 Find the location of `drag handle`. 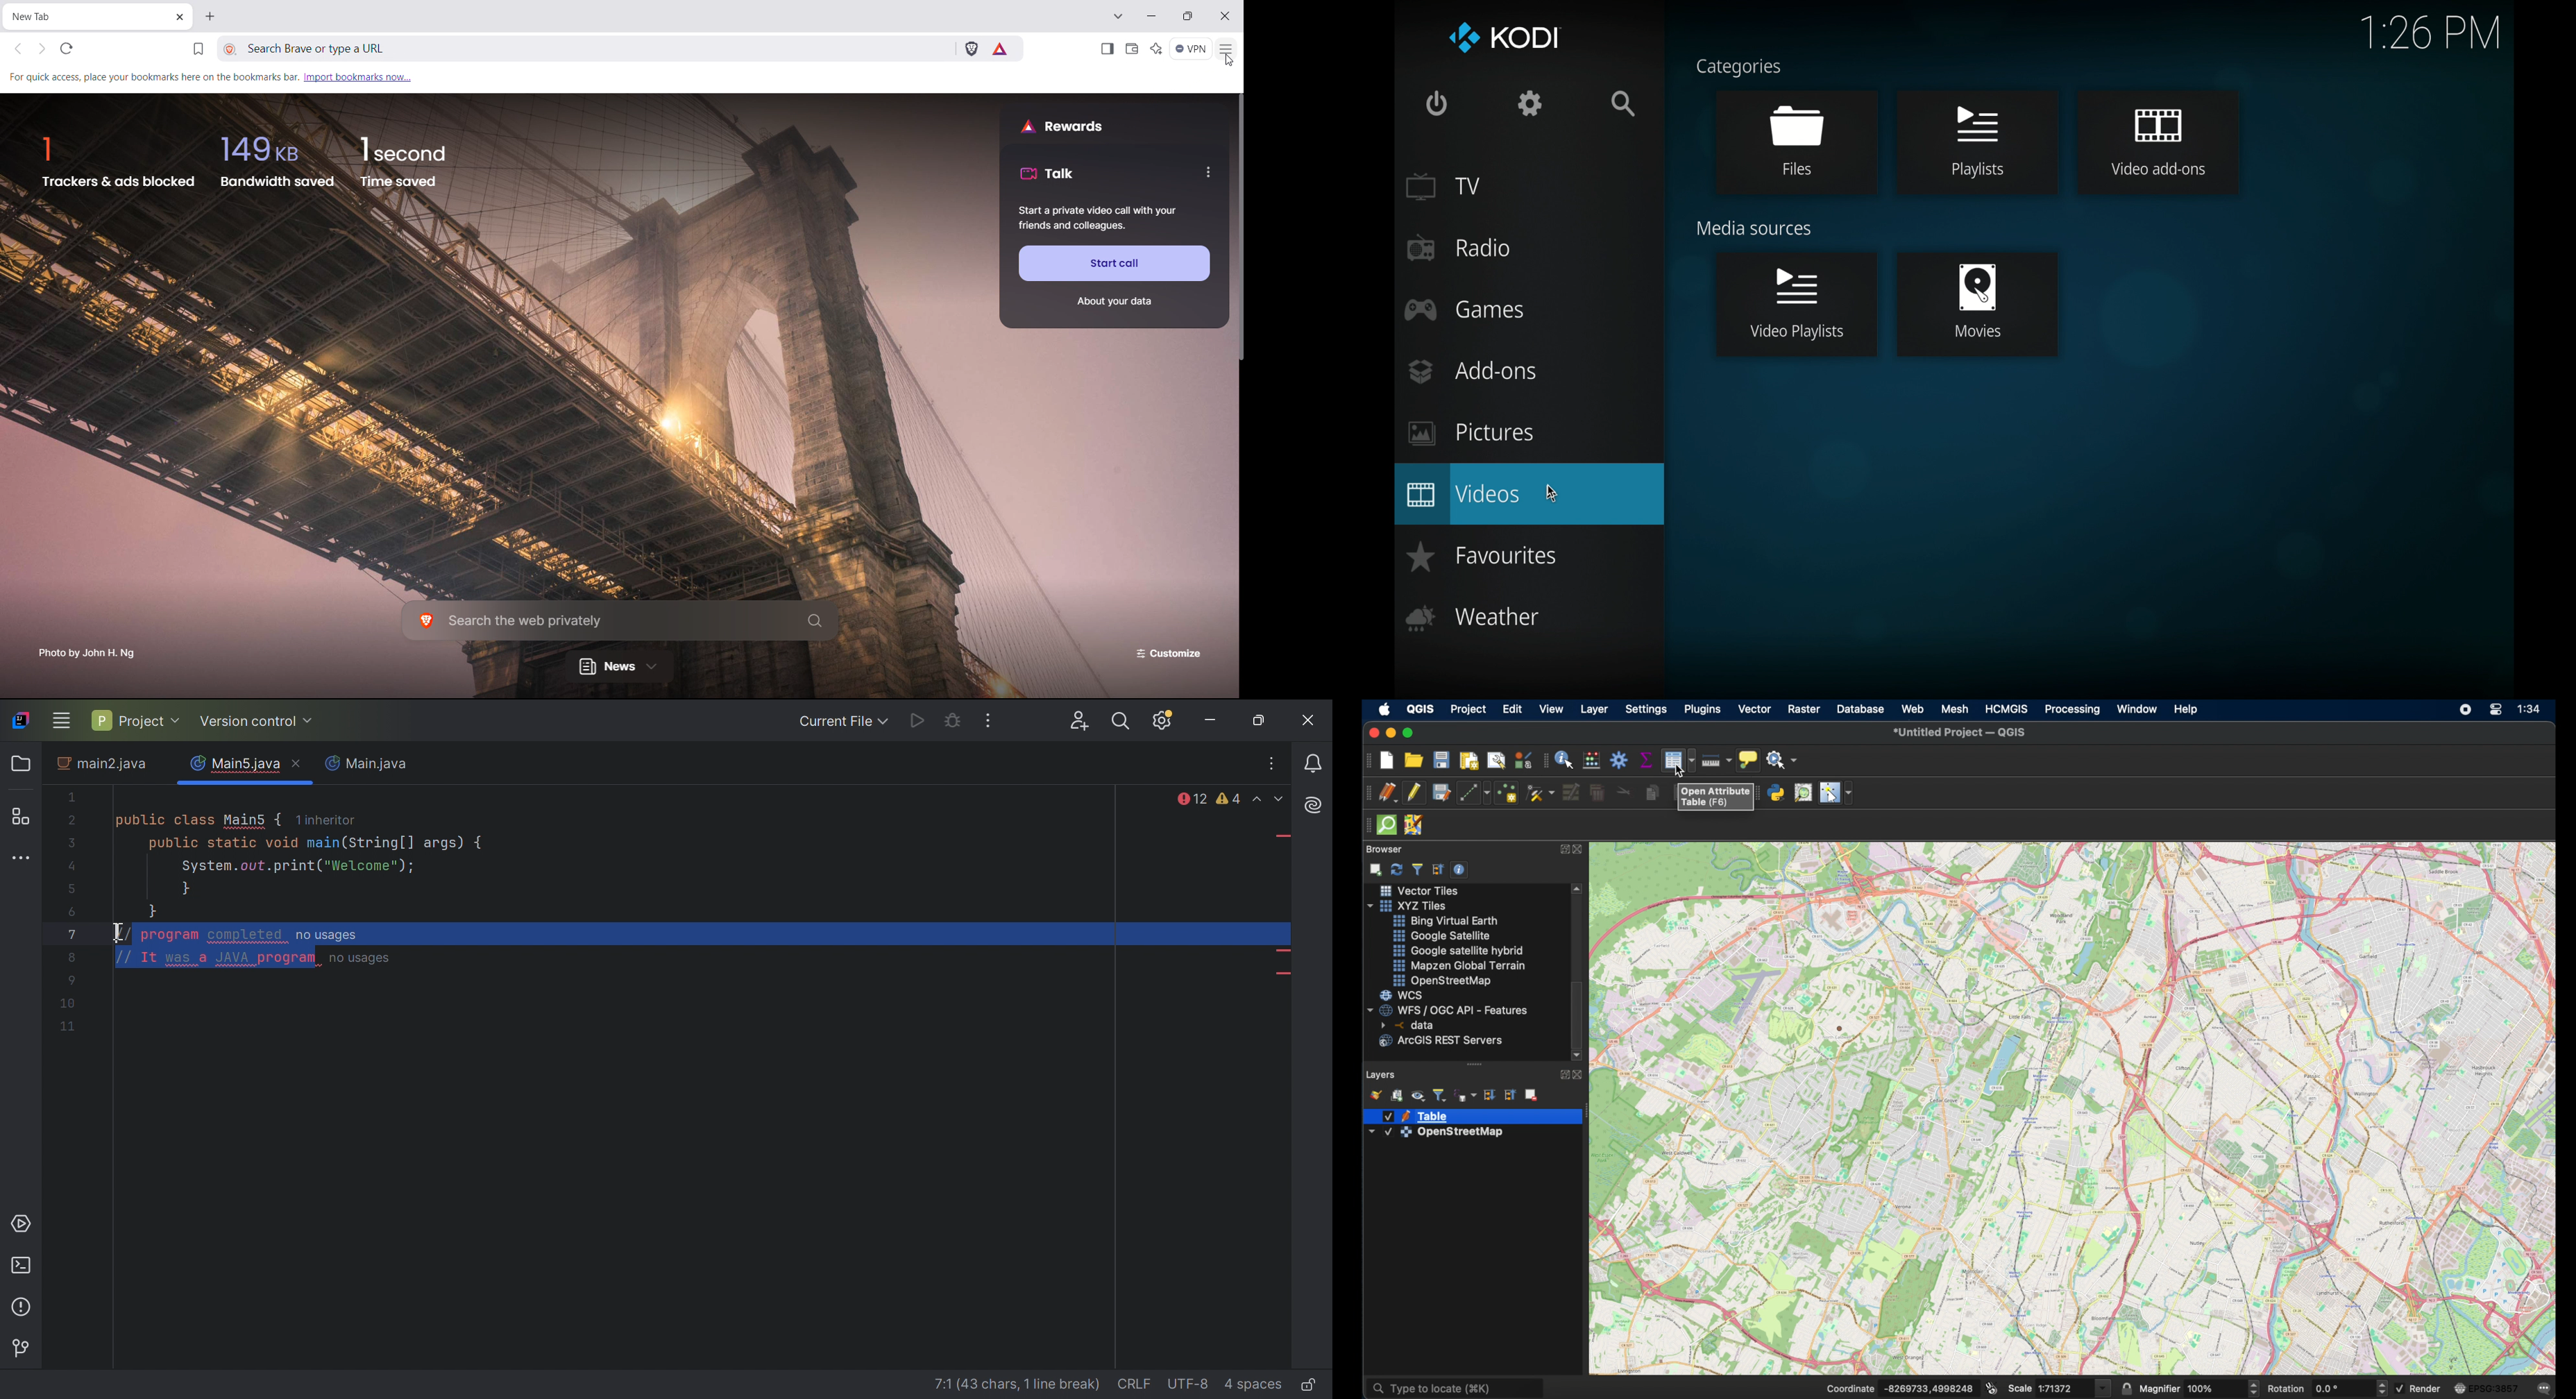

drag handle is located at coordinates (1365, 827).